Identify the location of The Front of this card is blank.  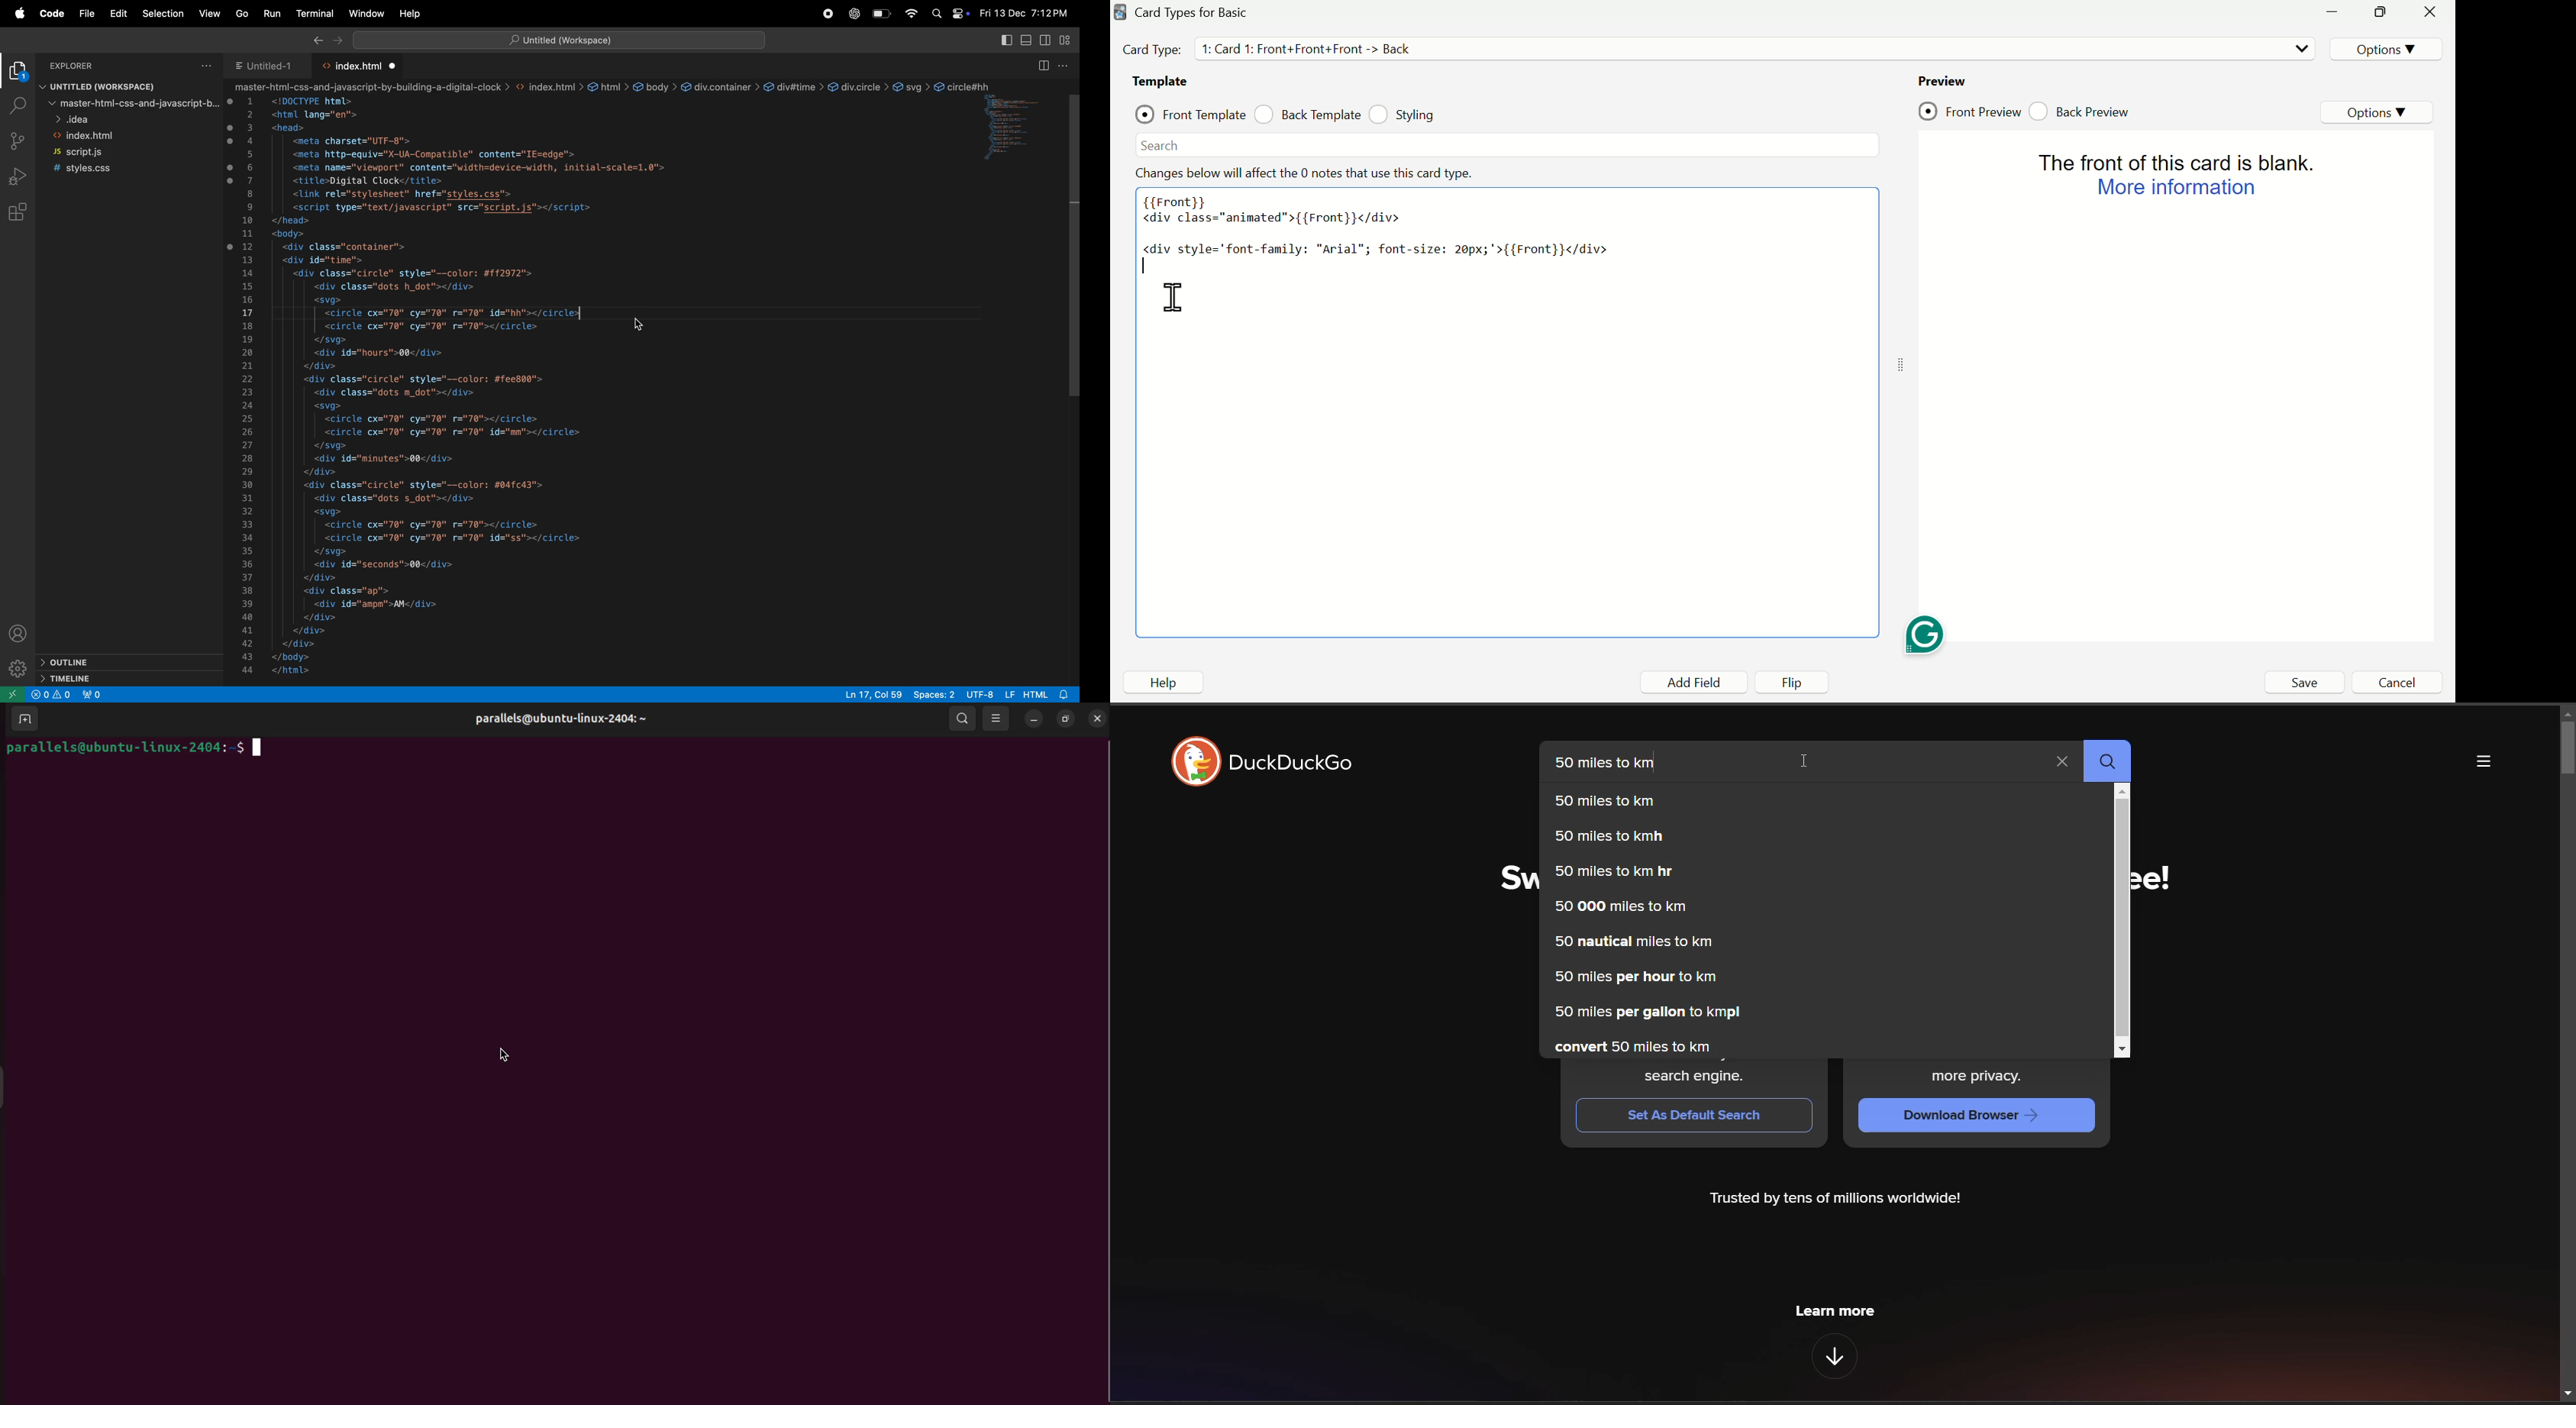
(2178, 161).